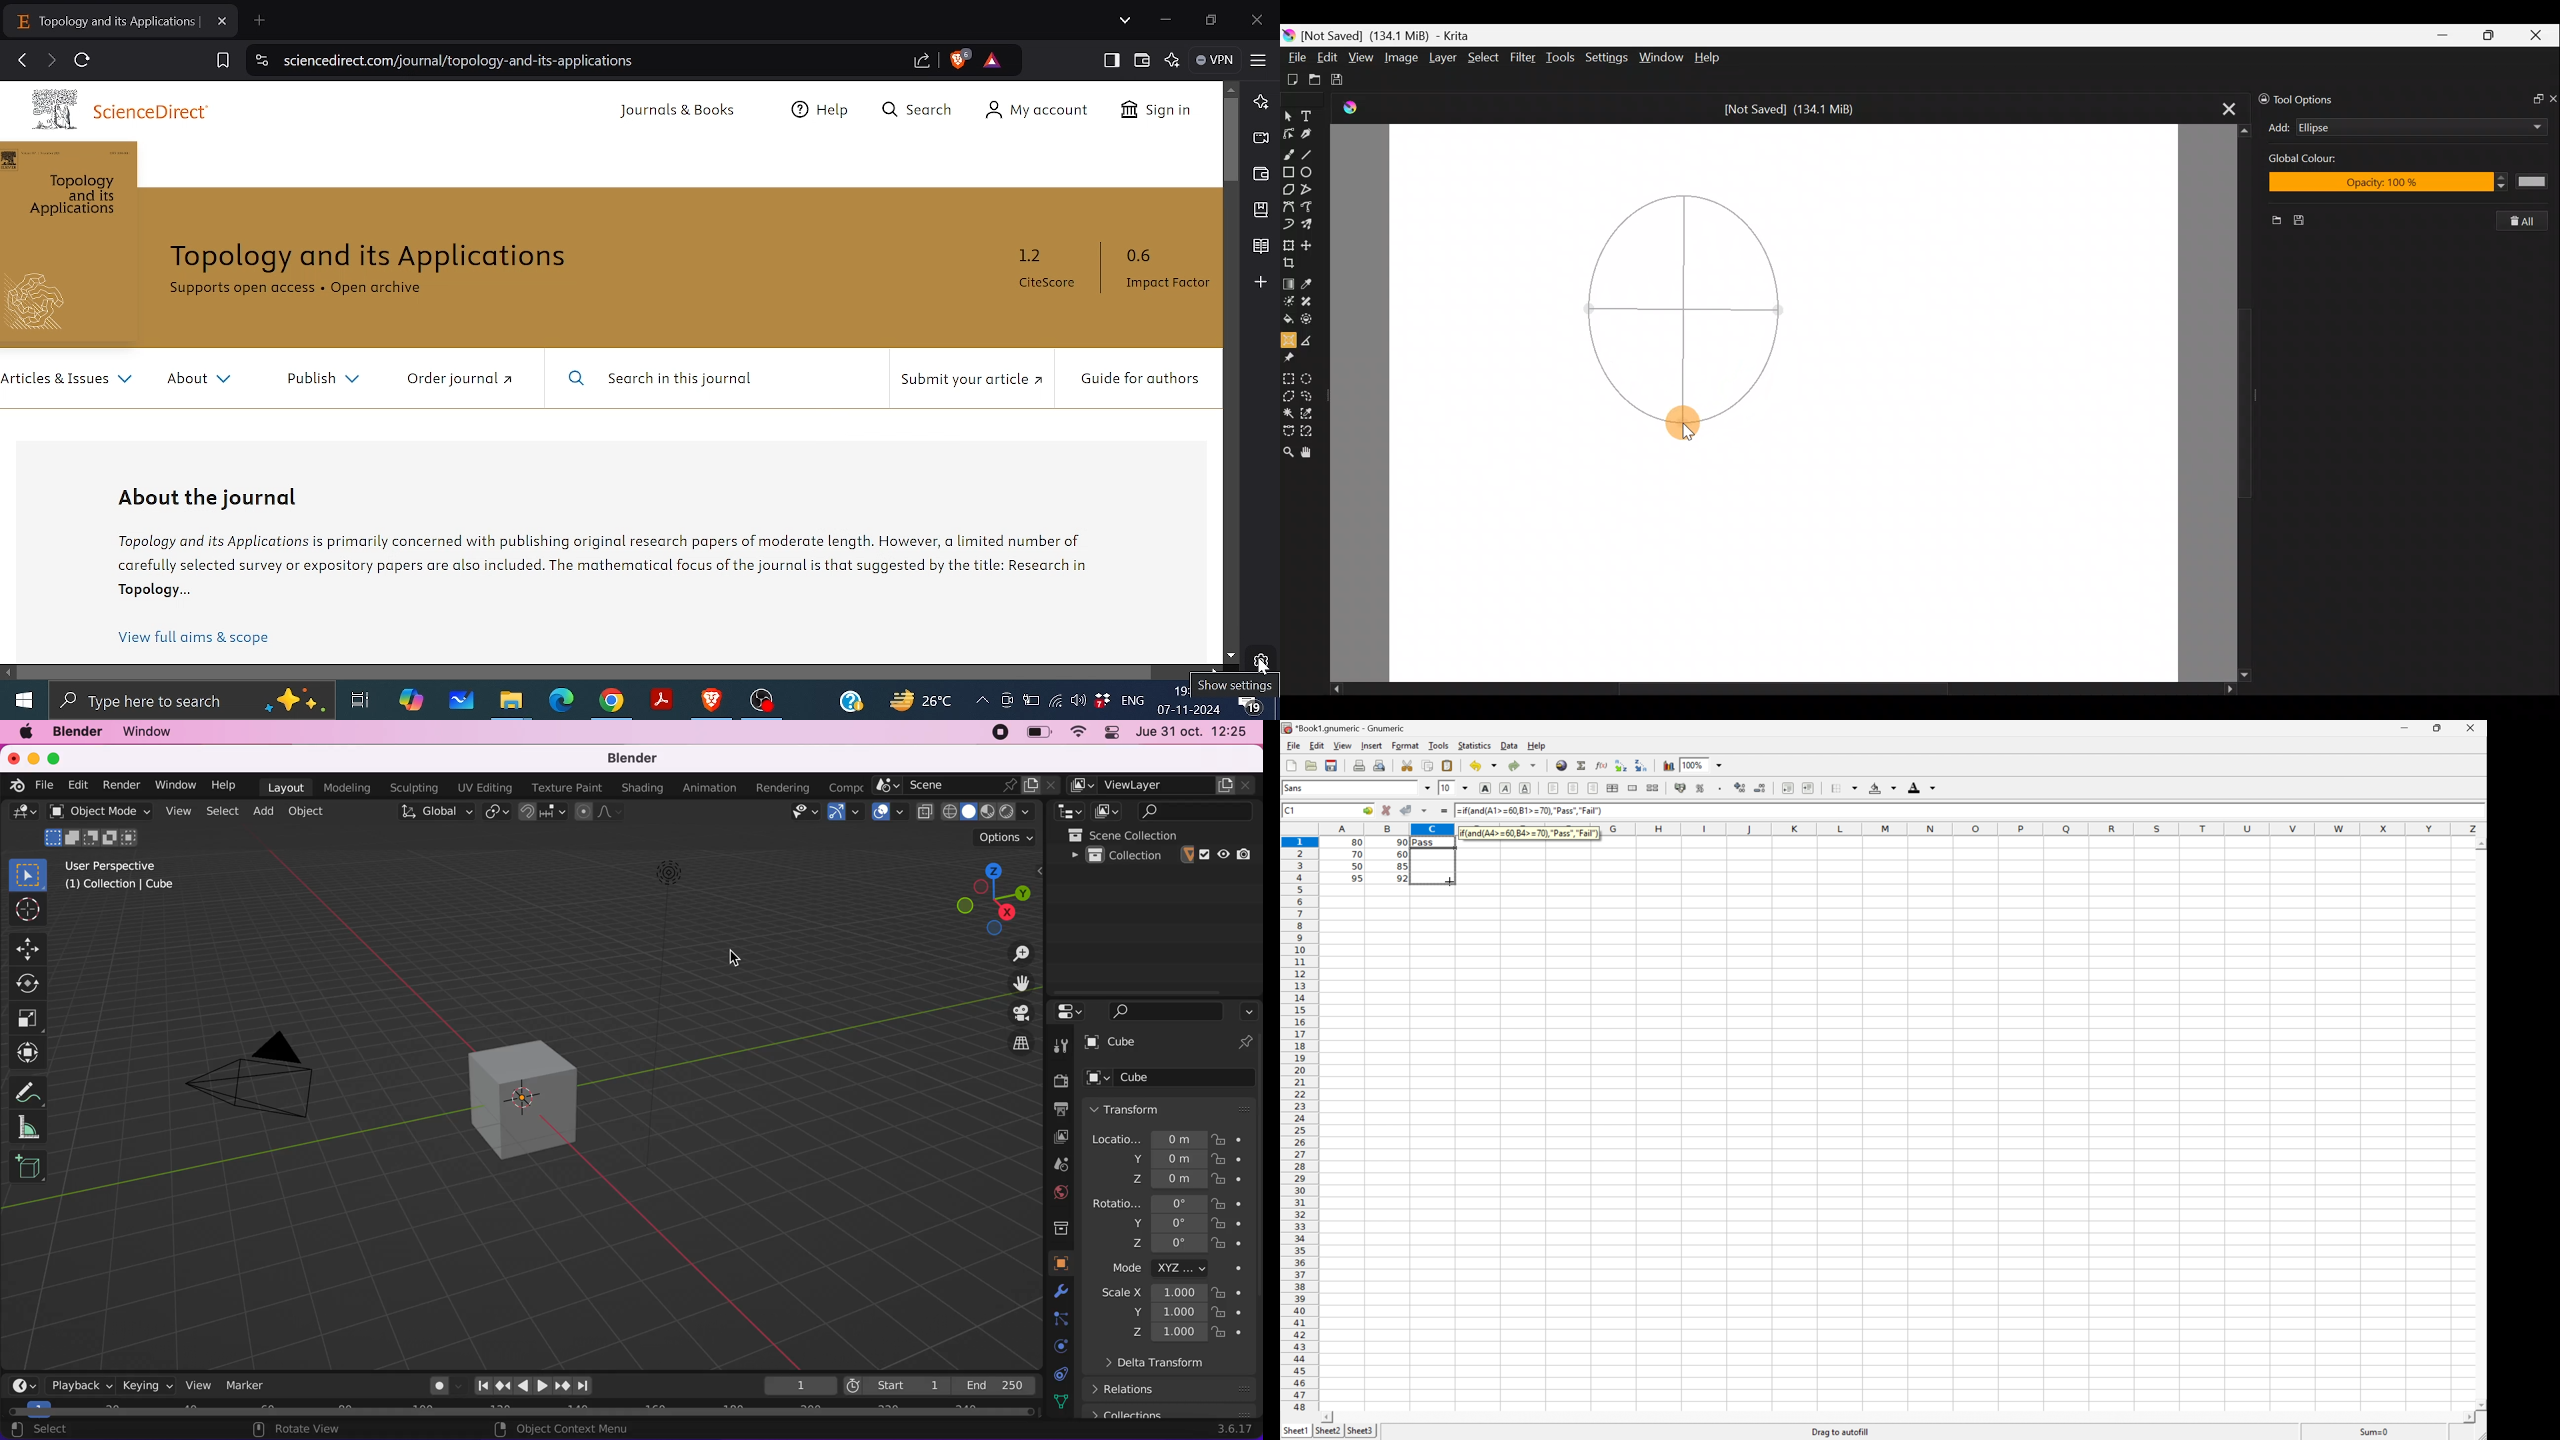 This screenshot has width=2576, height=1456. Describe the element at coordinates (1615, 787) in the screenshot. I see `Center horizontally across selection` at that location.